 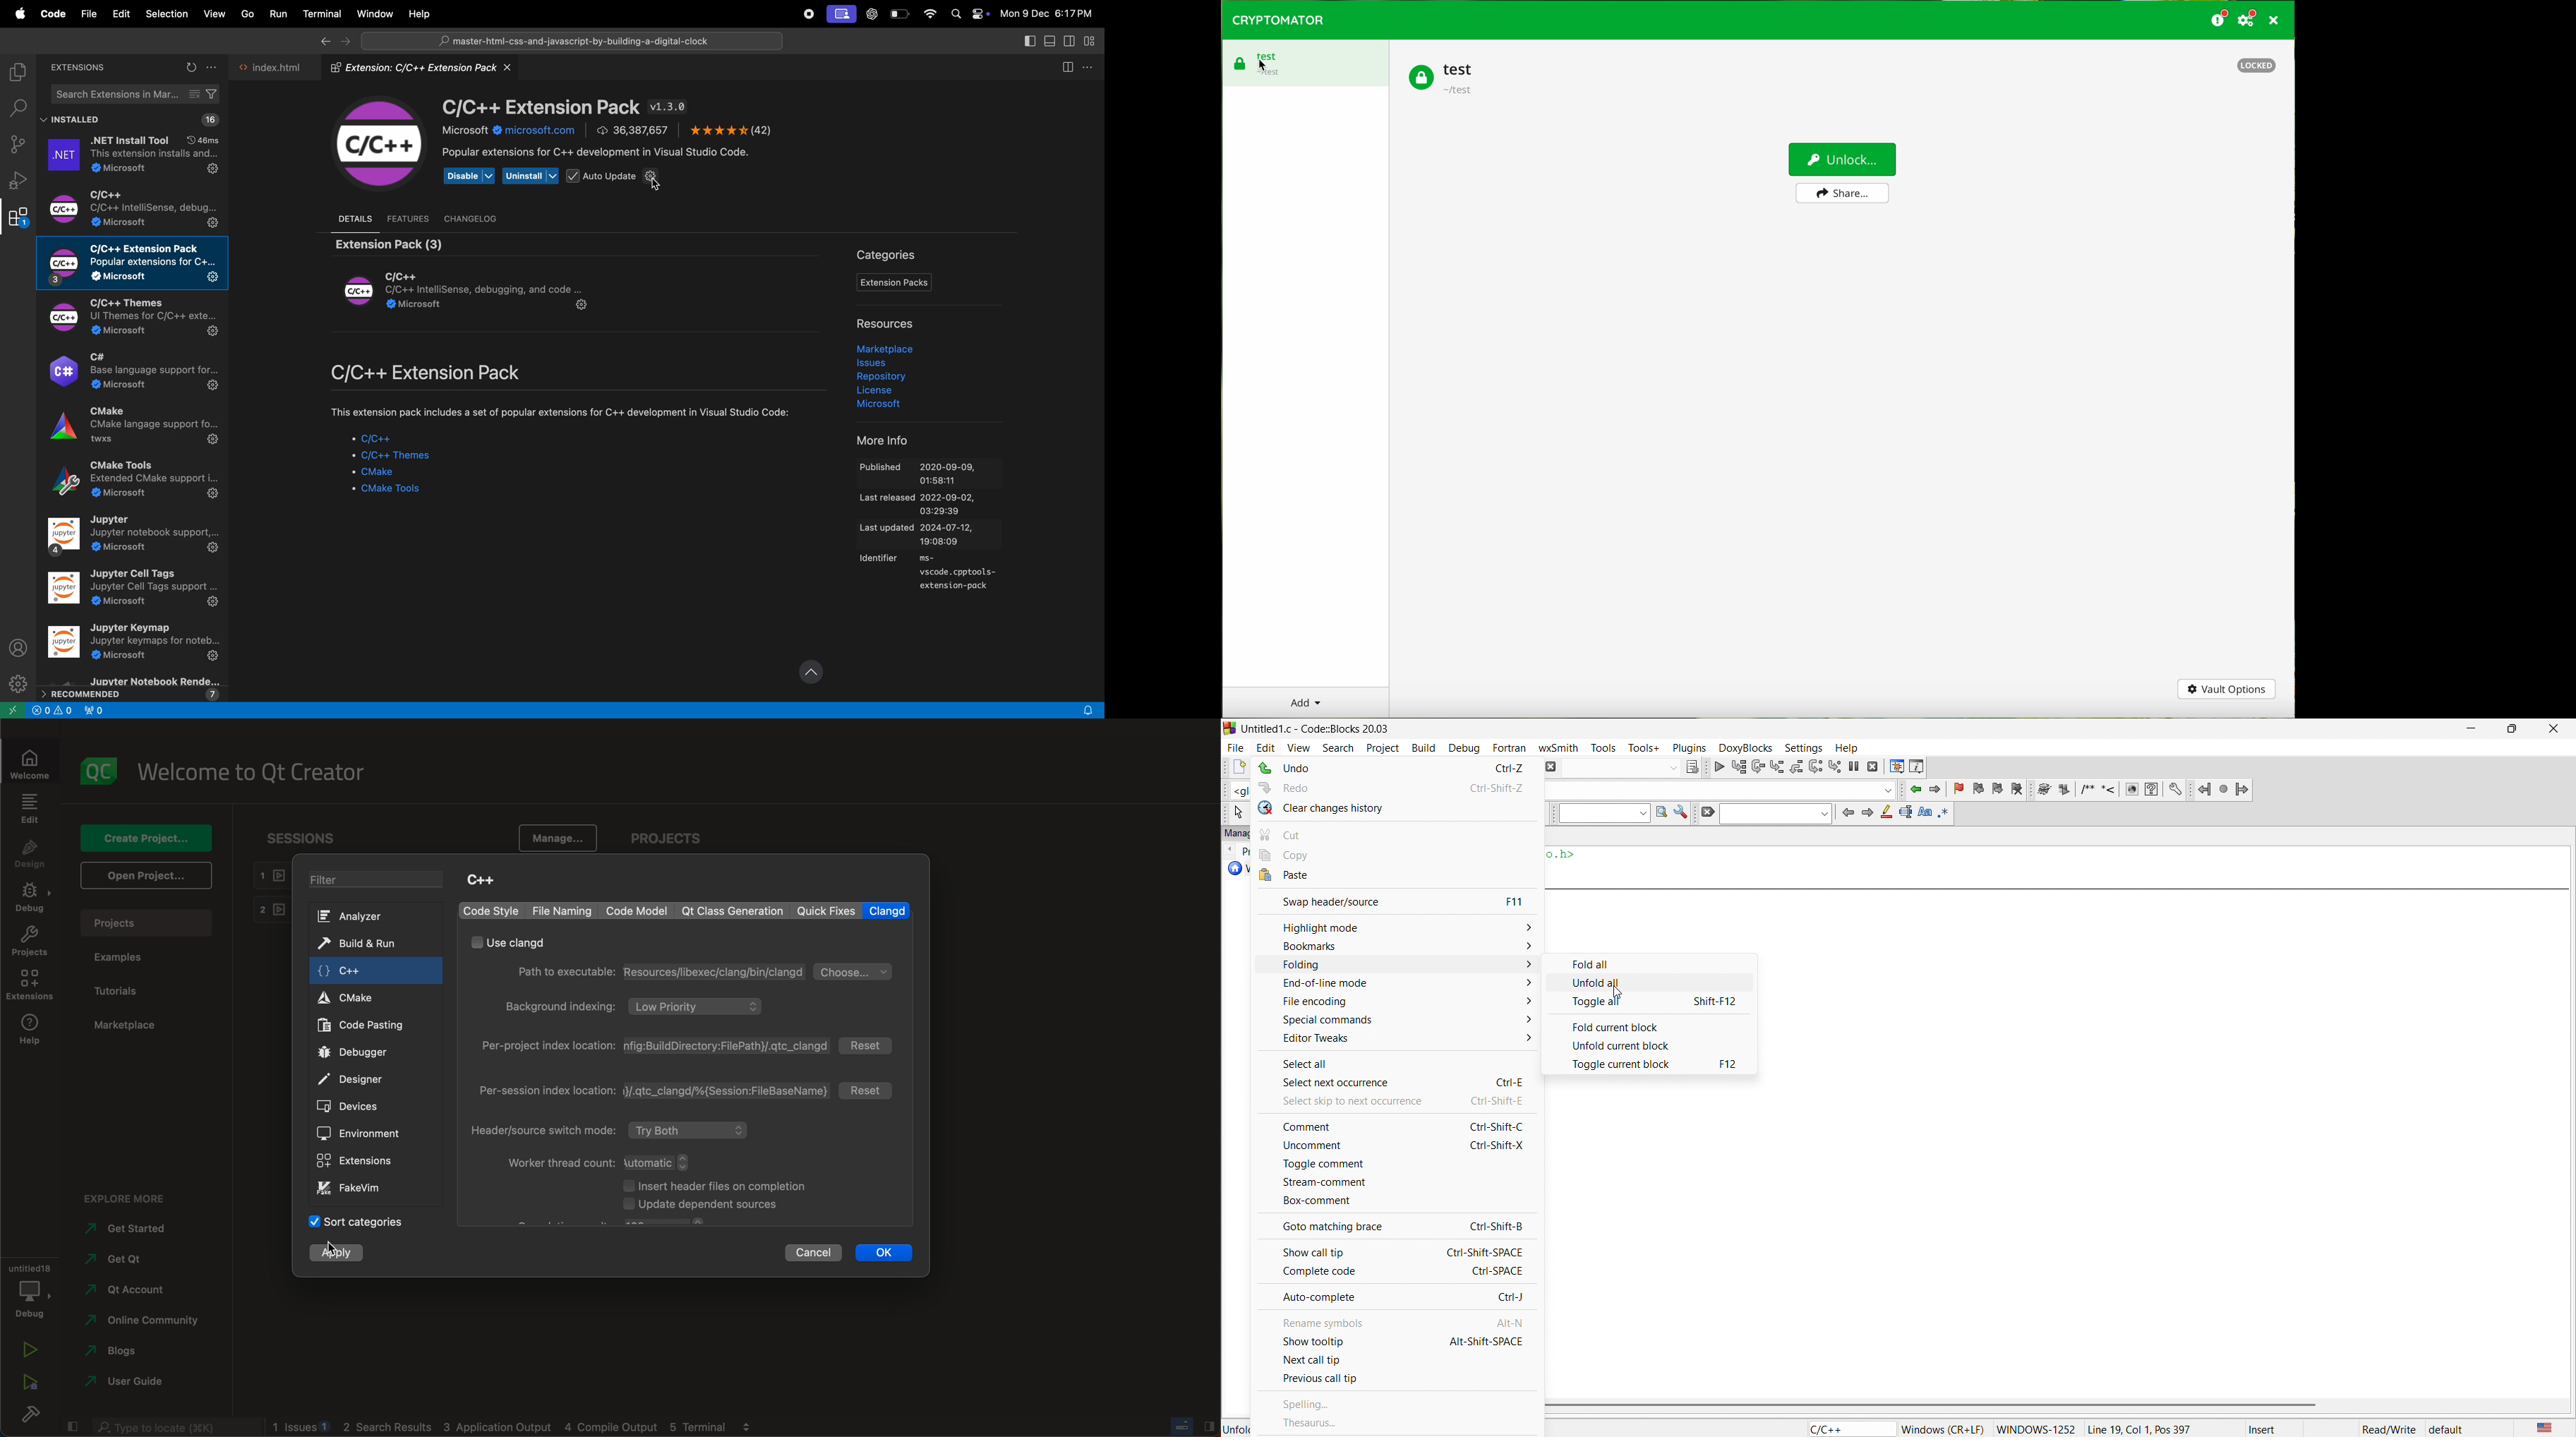 What do you see at coordinates (53, 14) in the screenshot?
I see `Code` at bounding box center [53, 14].